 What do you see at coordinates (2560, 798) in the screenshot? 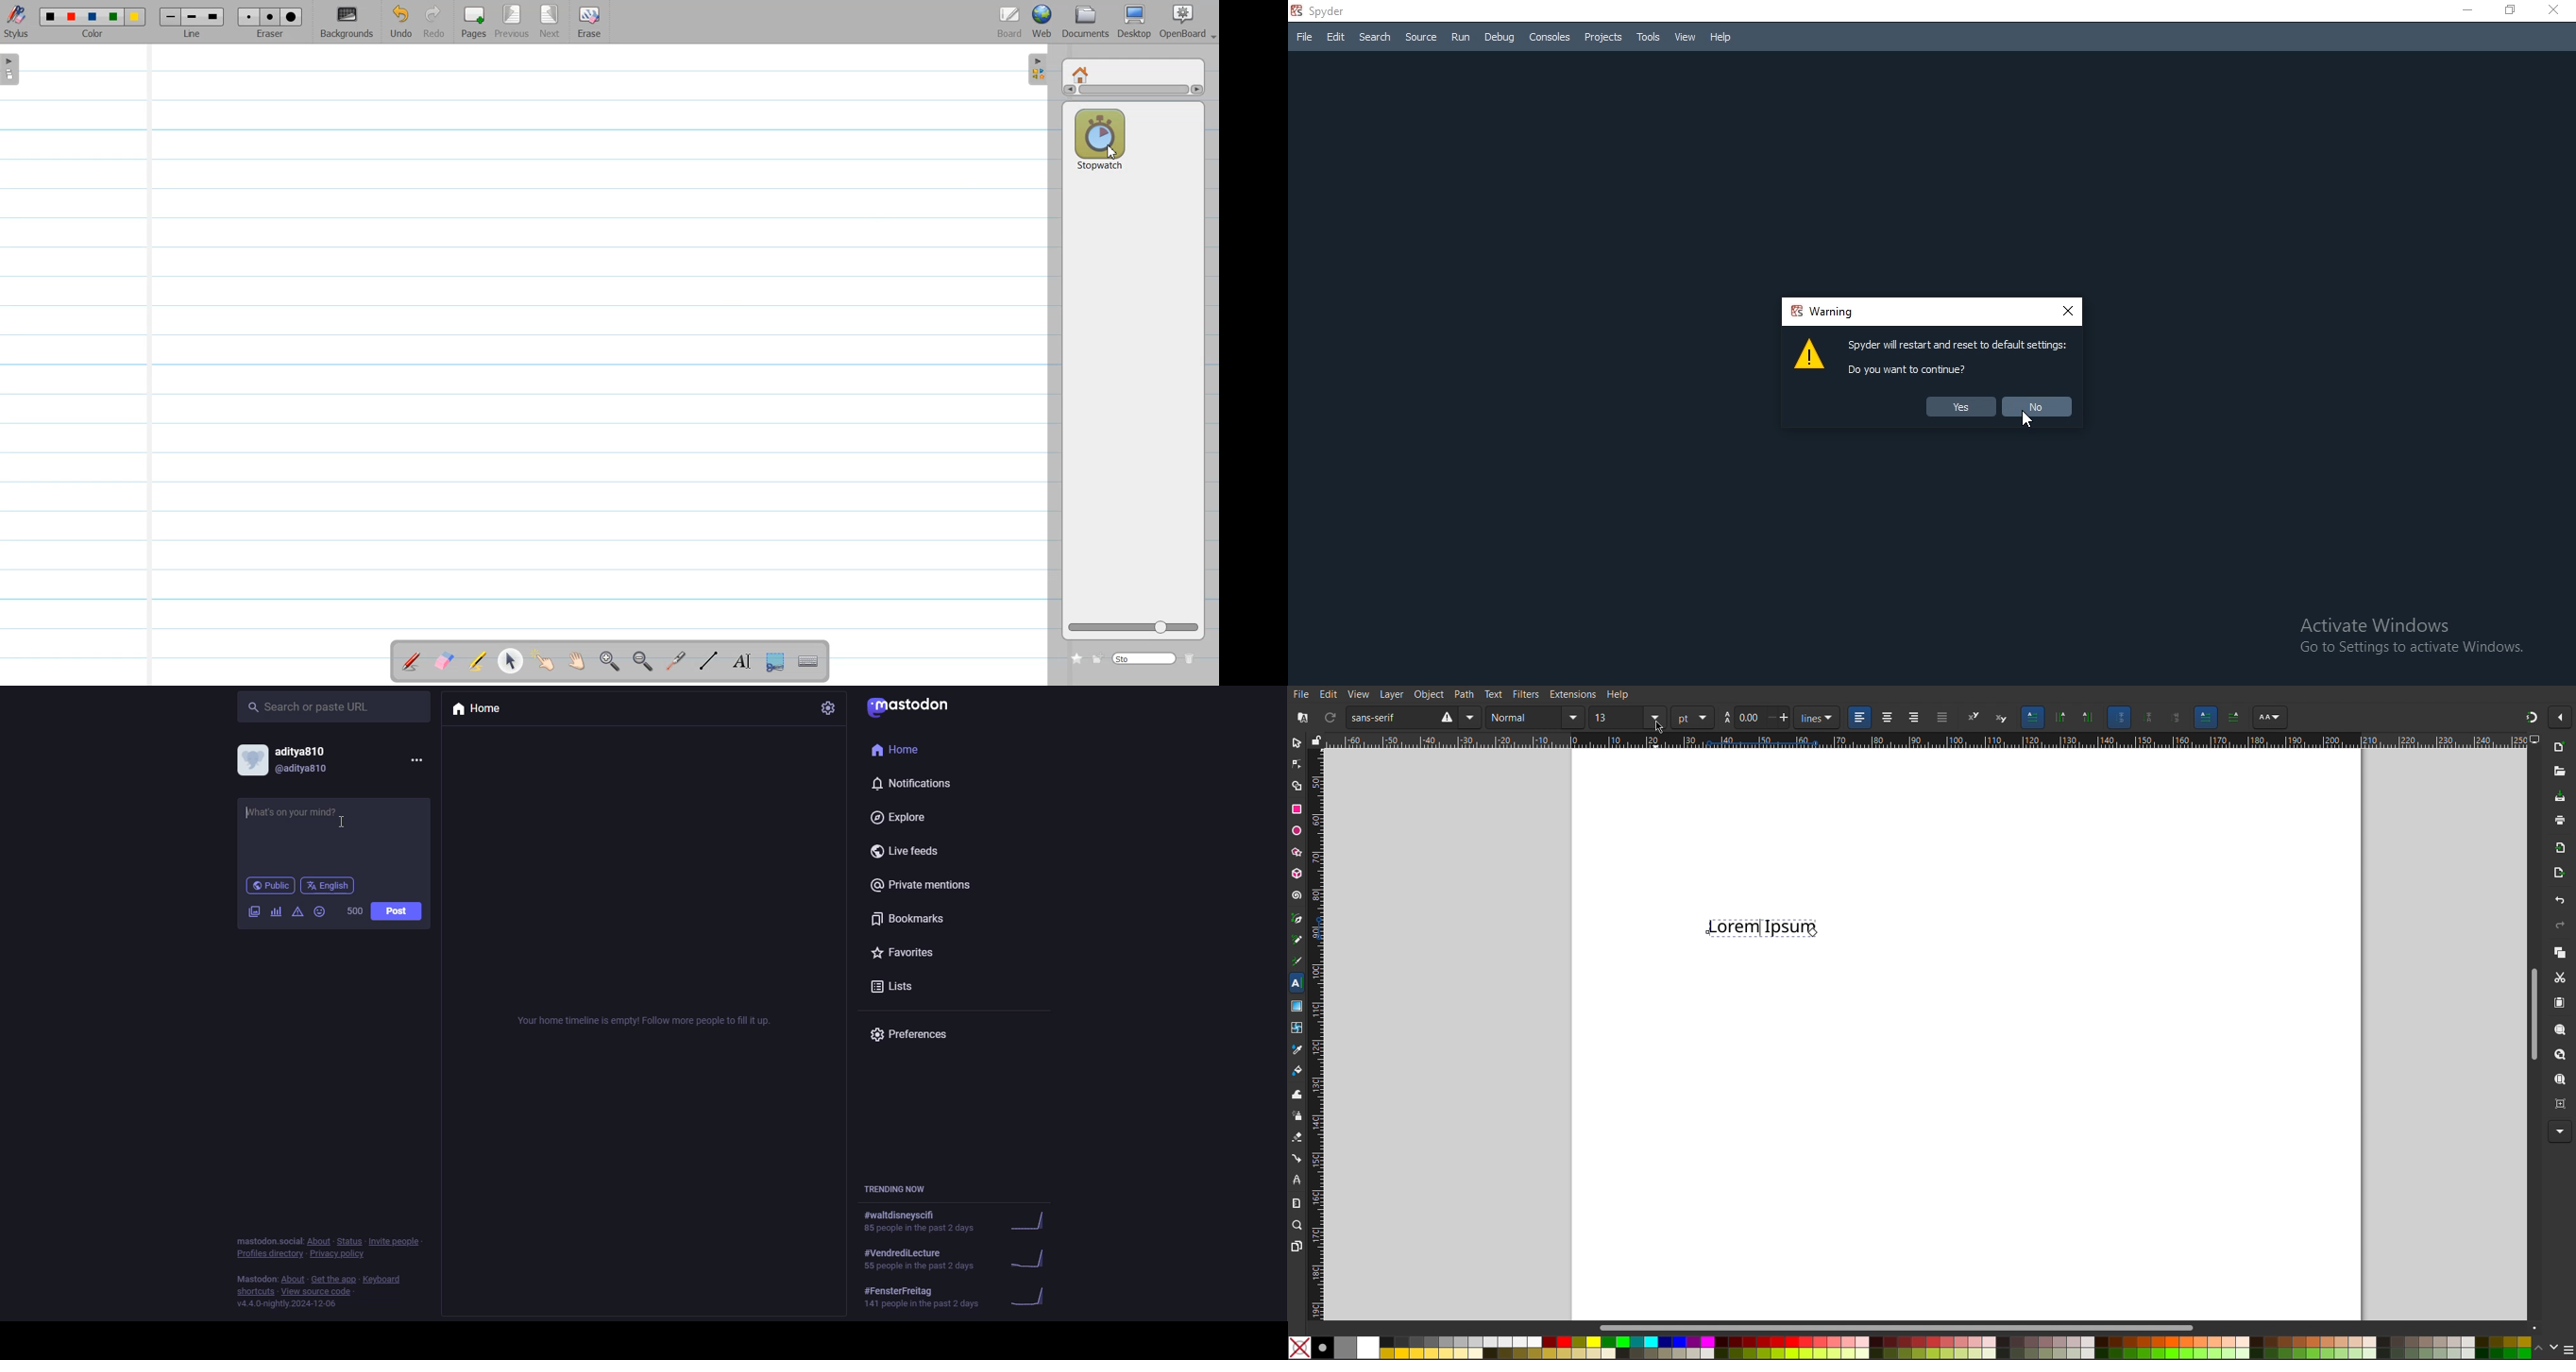
I see `Save` at bounding box center [2560, 798].